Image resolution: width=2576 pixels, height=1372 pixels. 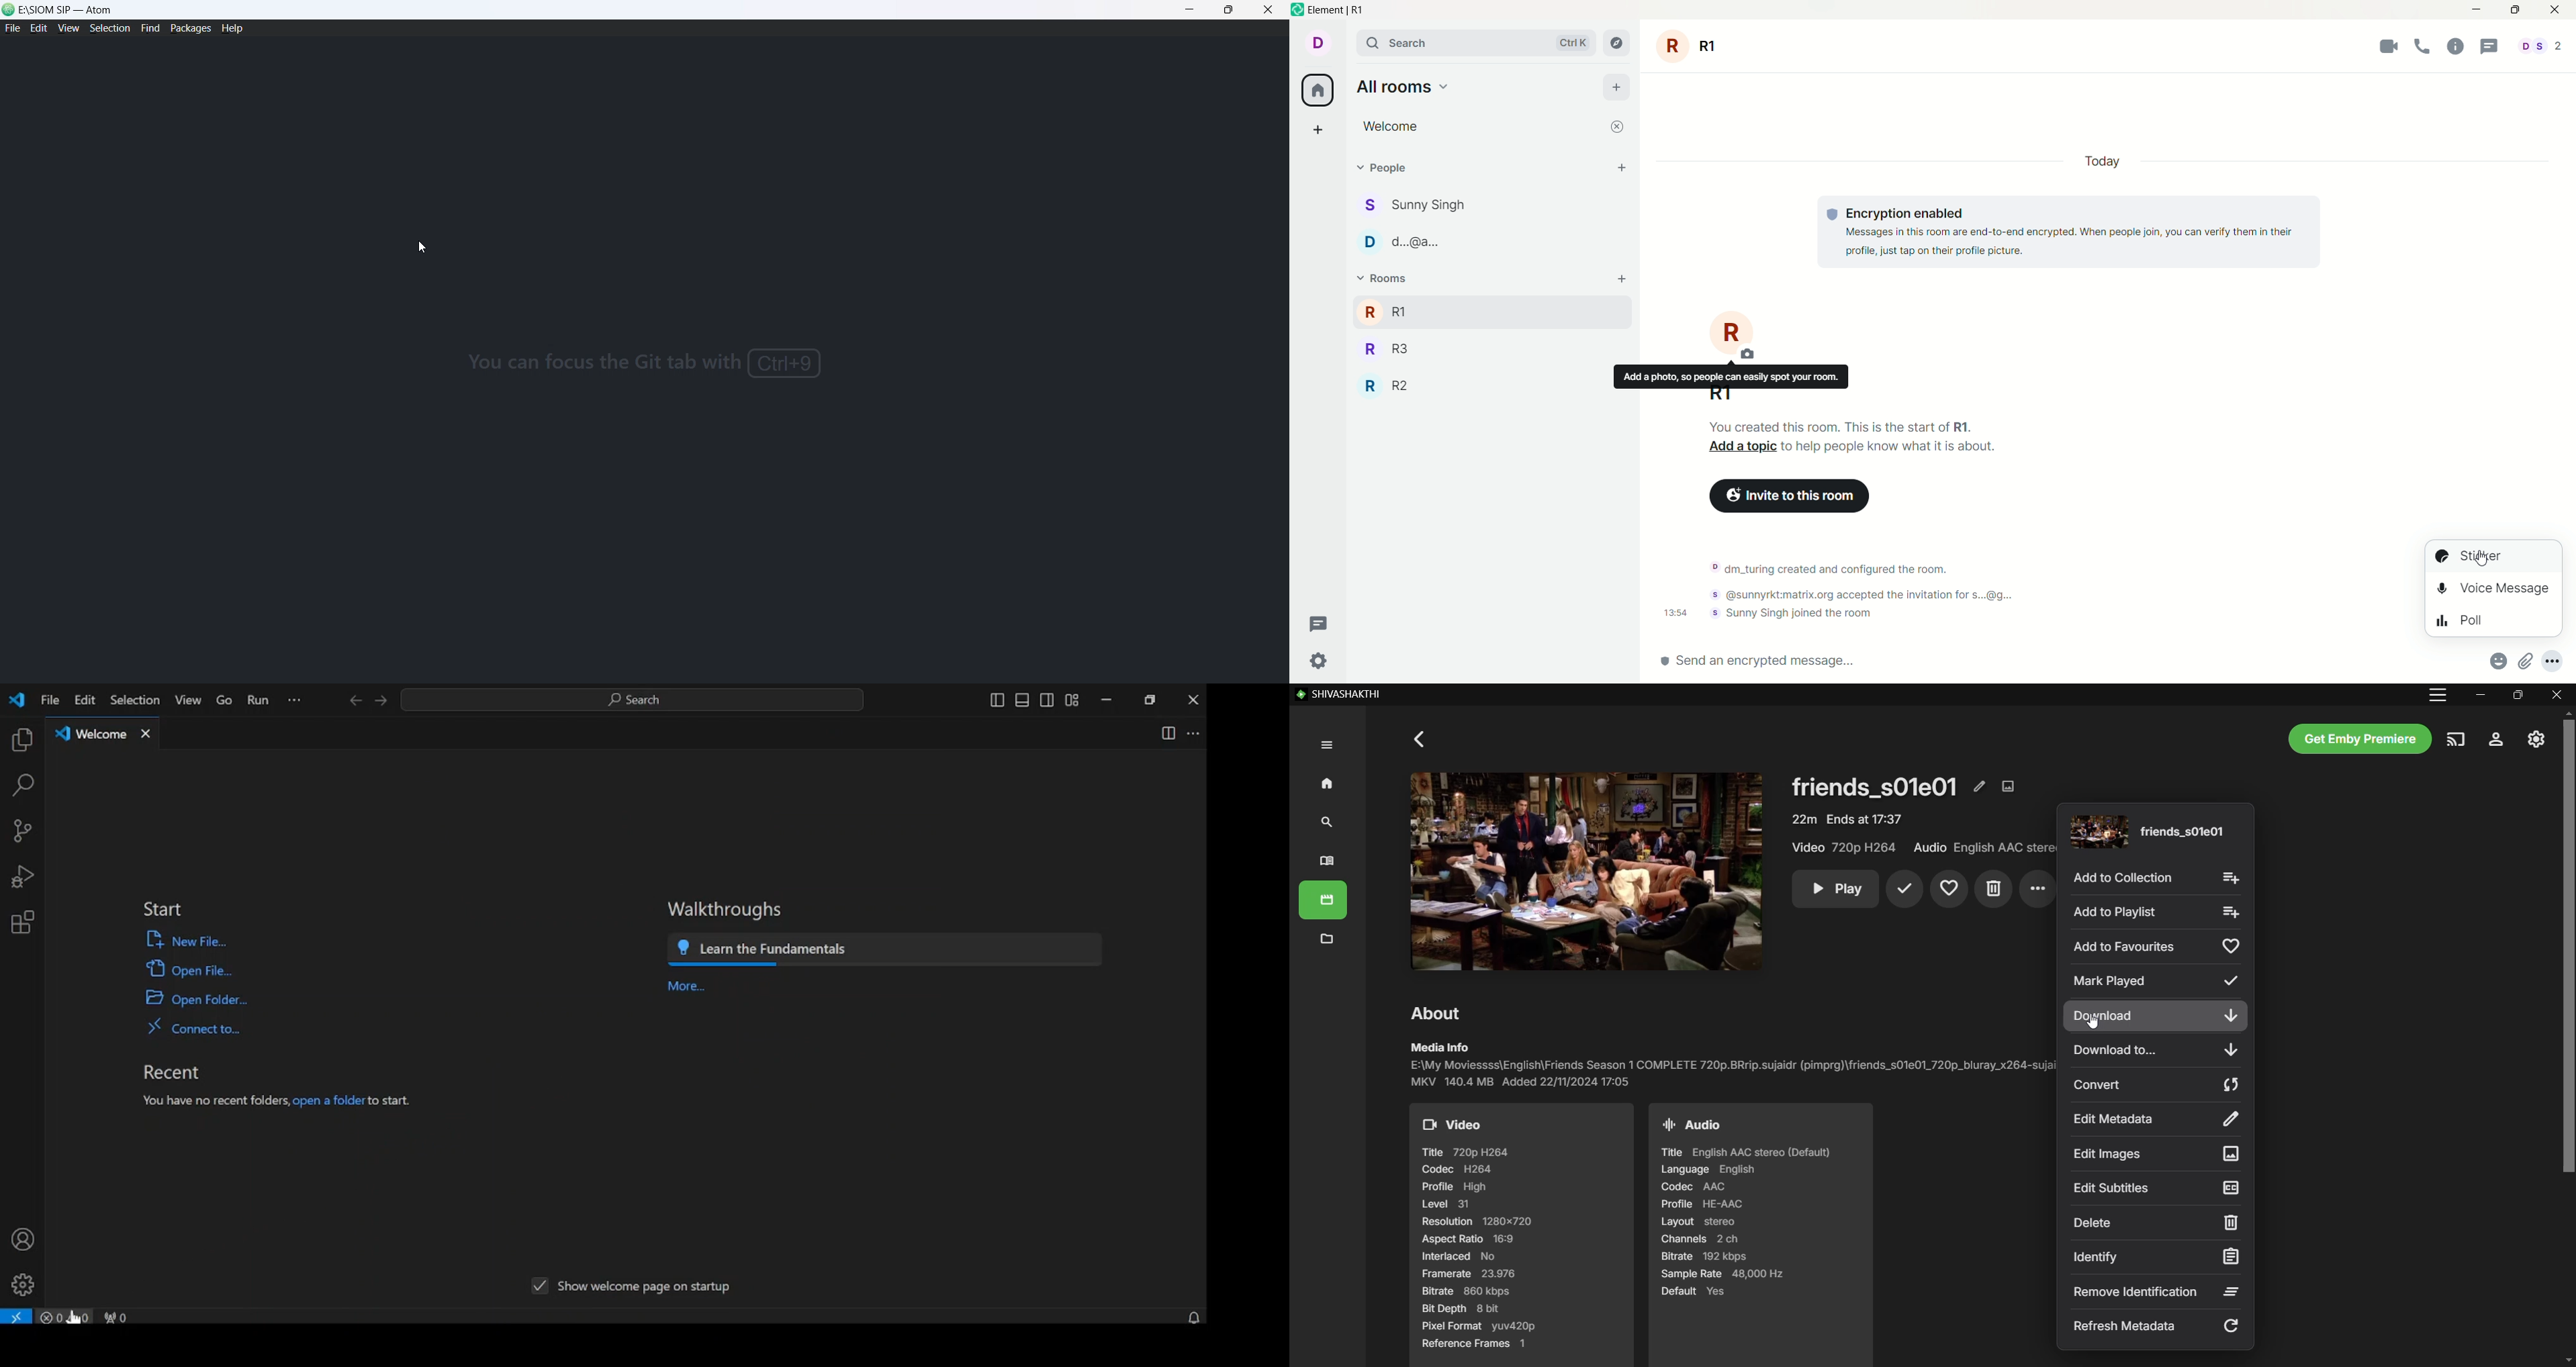 I want to click on minimize, so click(x=1107, y=700).